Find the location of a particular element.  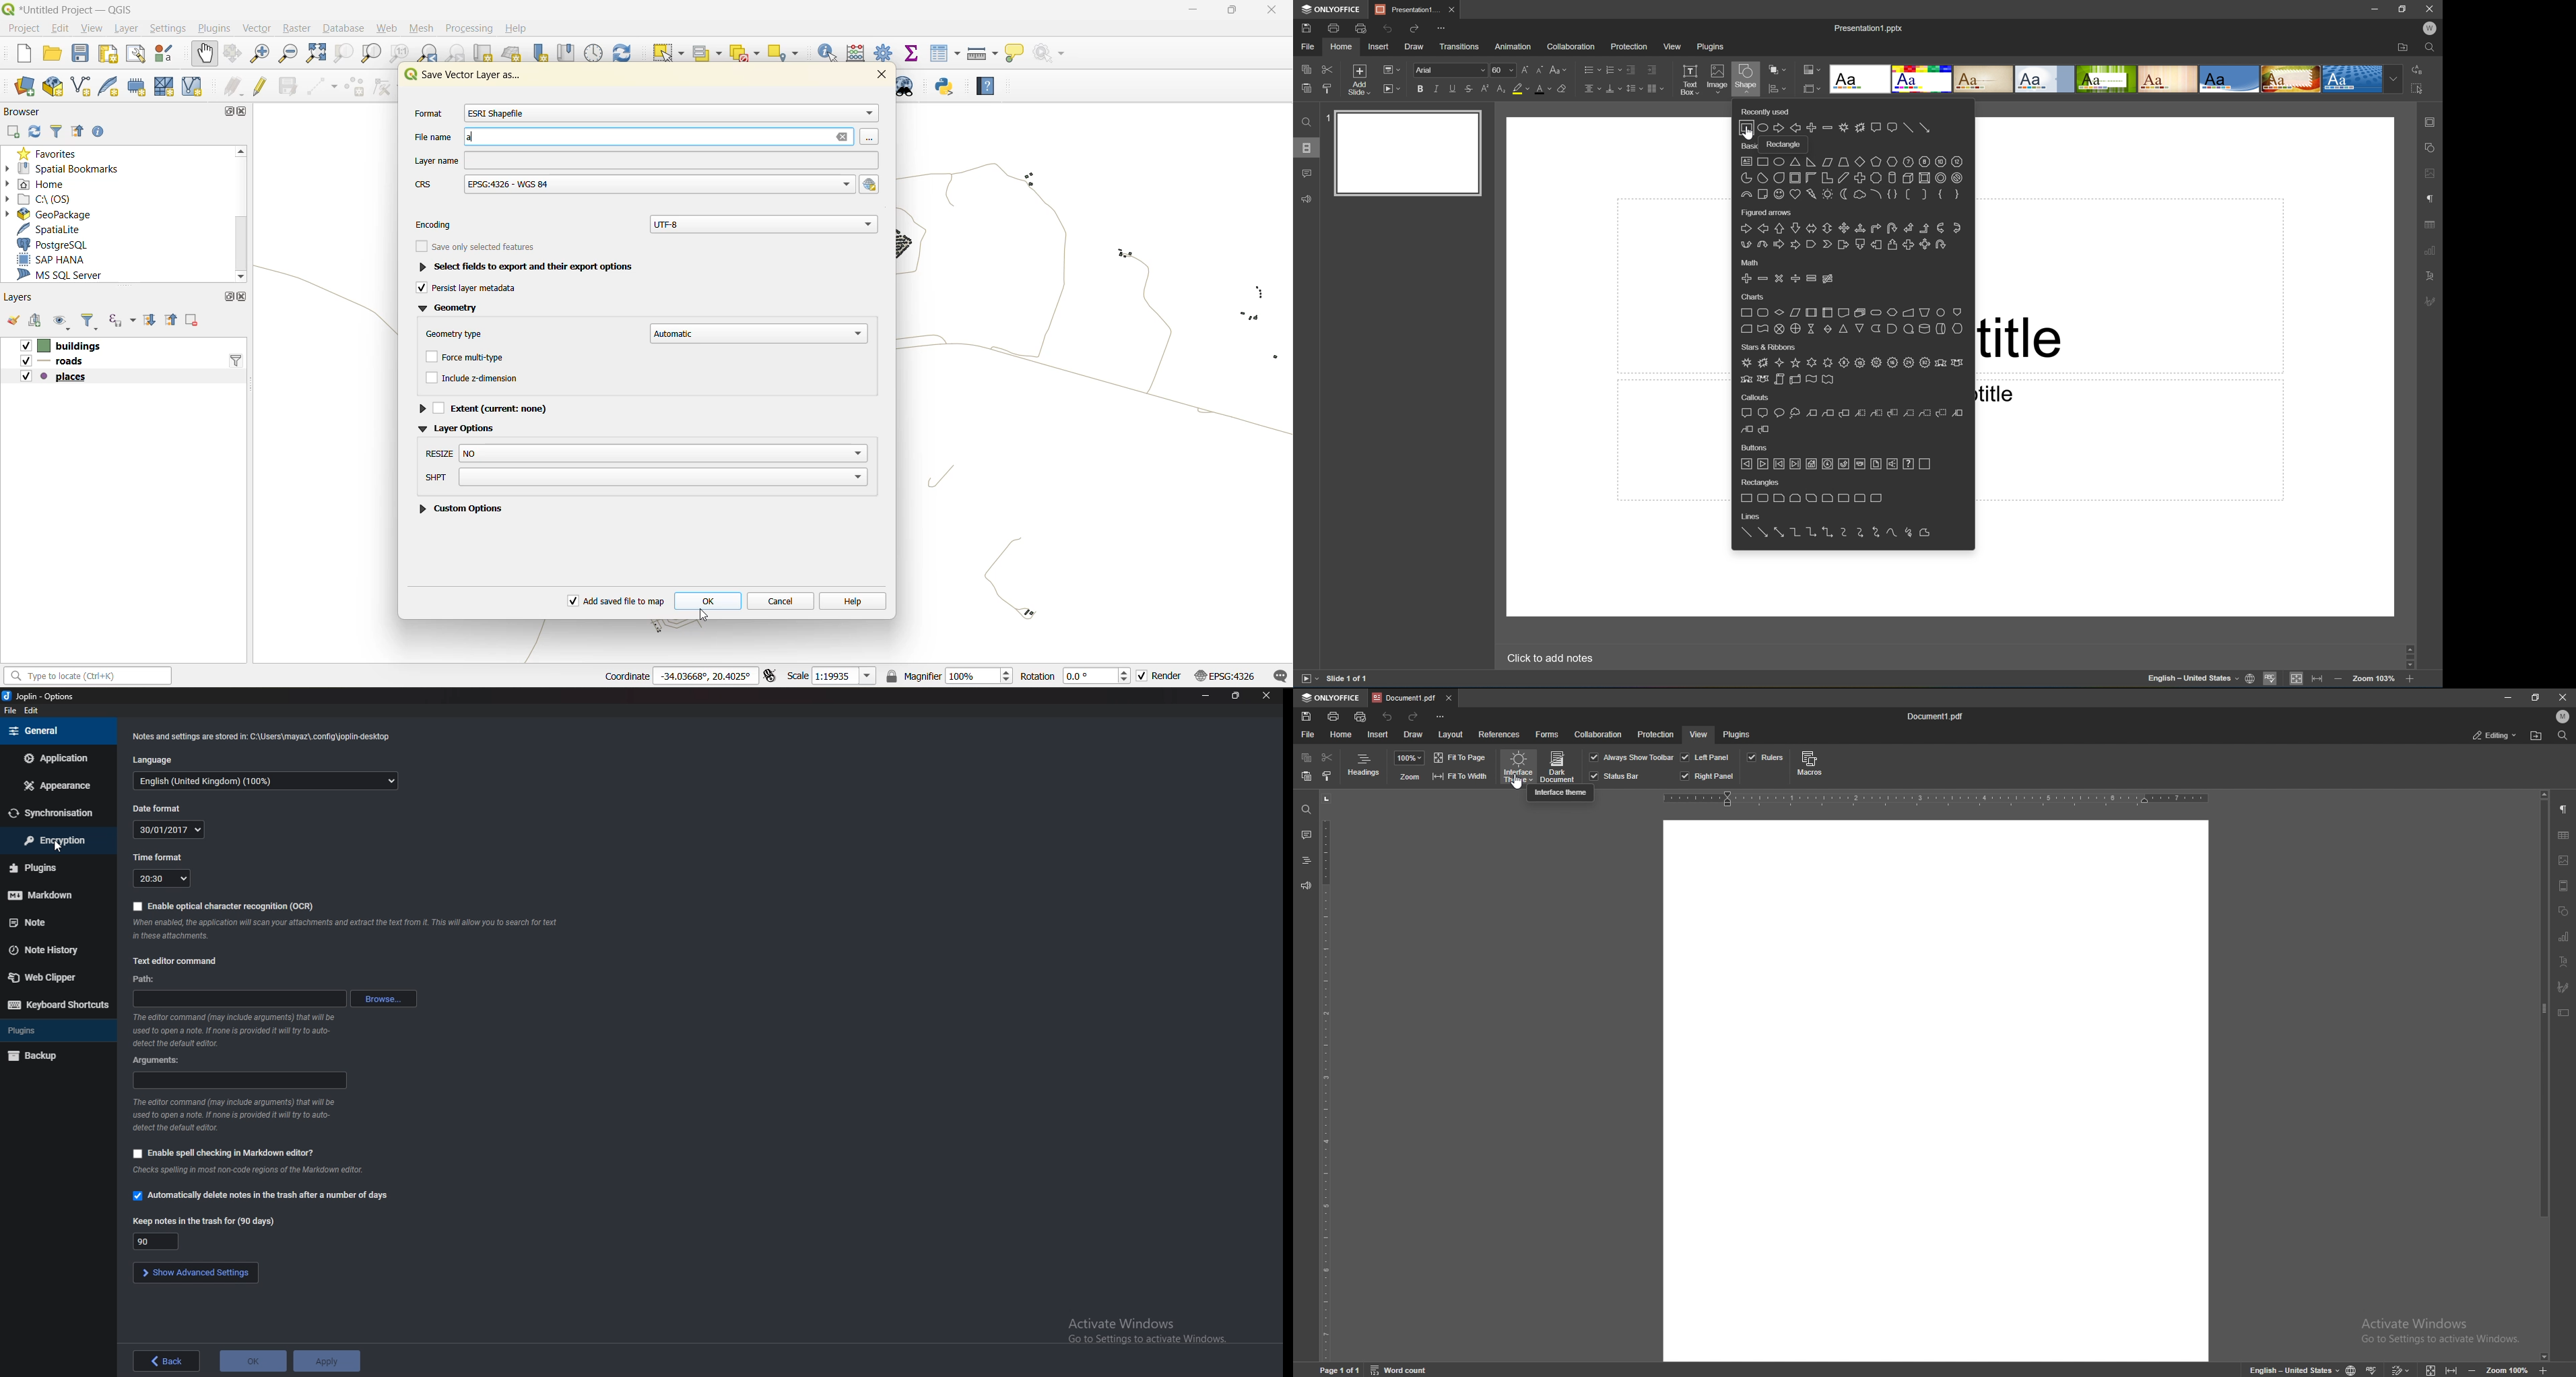

Vertically align is located at coordinates (1612, 88).